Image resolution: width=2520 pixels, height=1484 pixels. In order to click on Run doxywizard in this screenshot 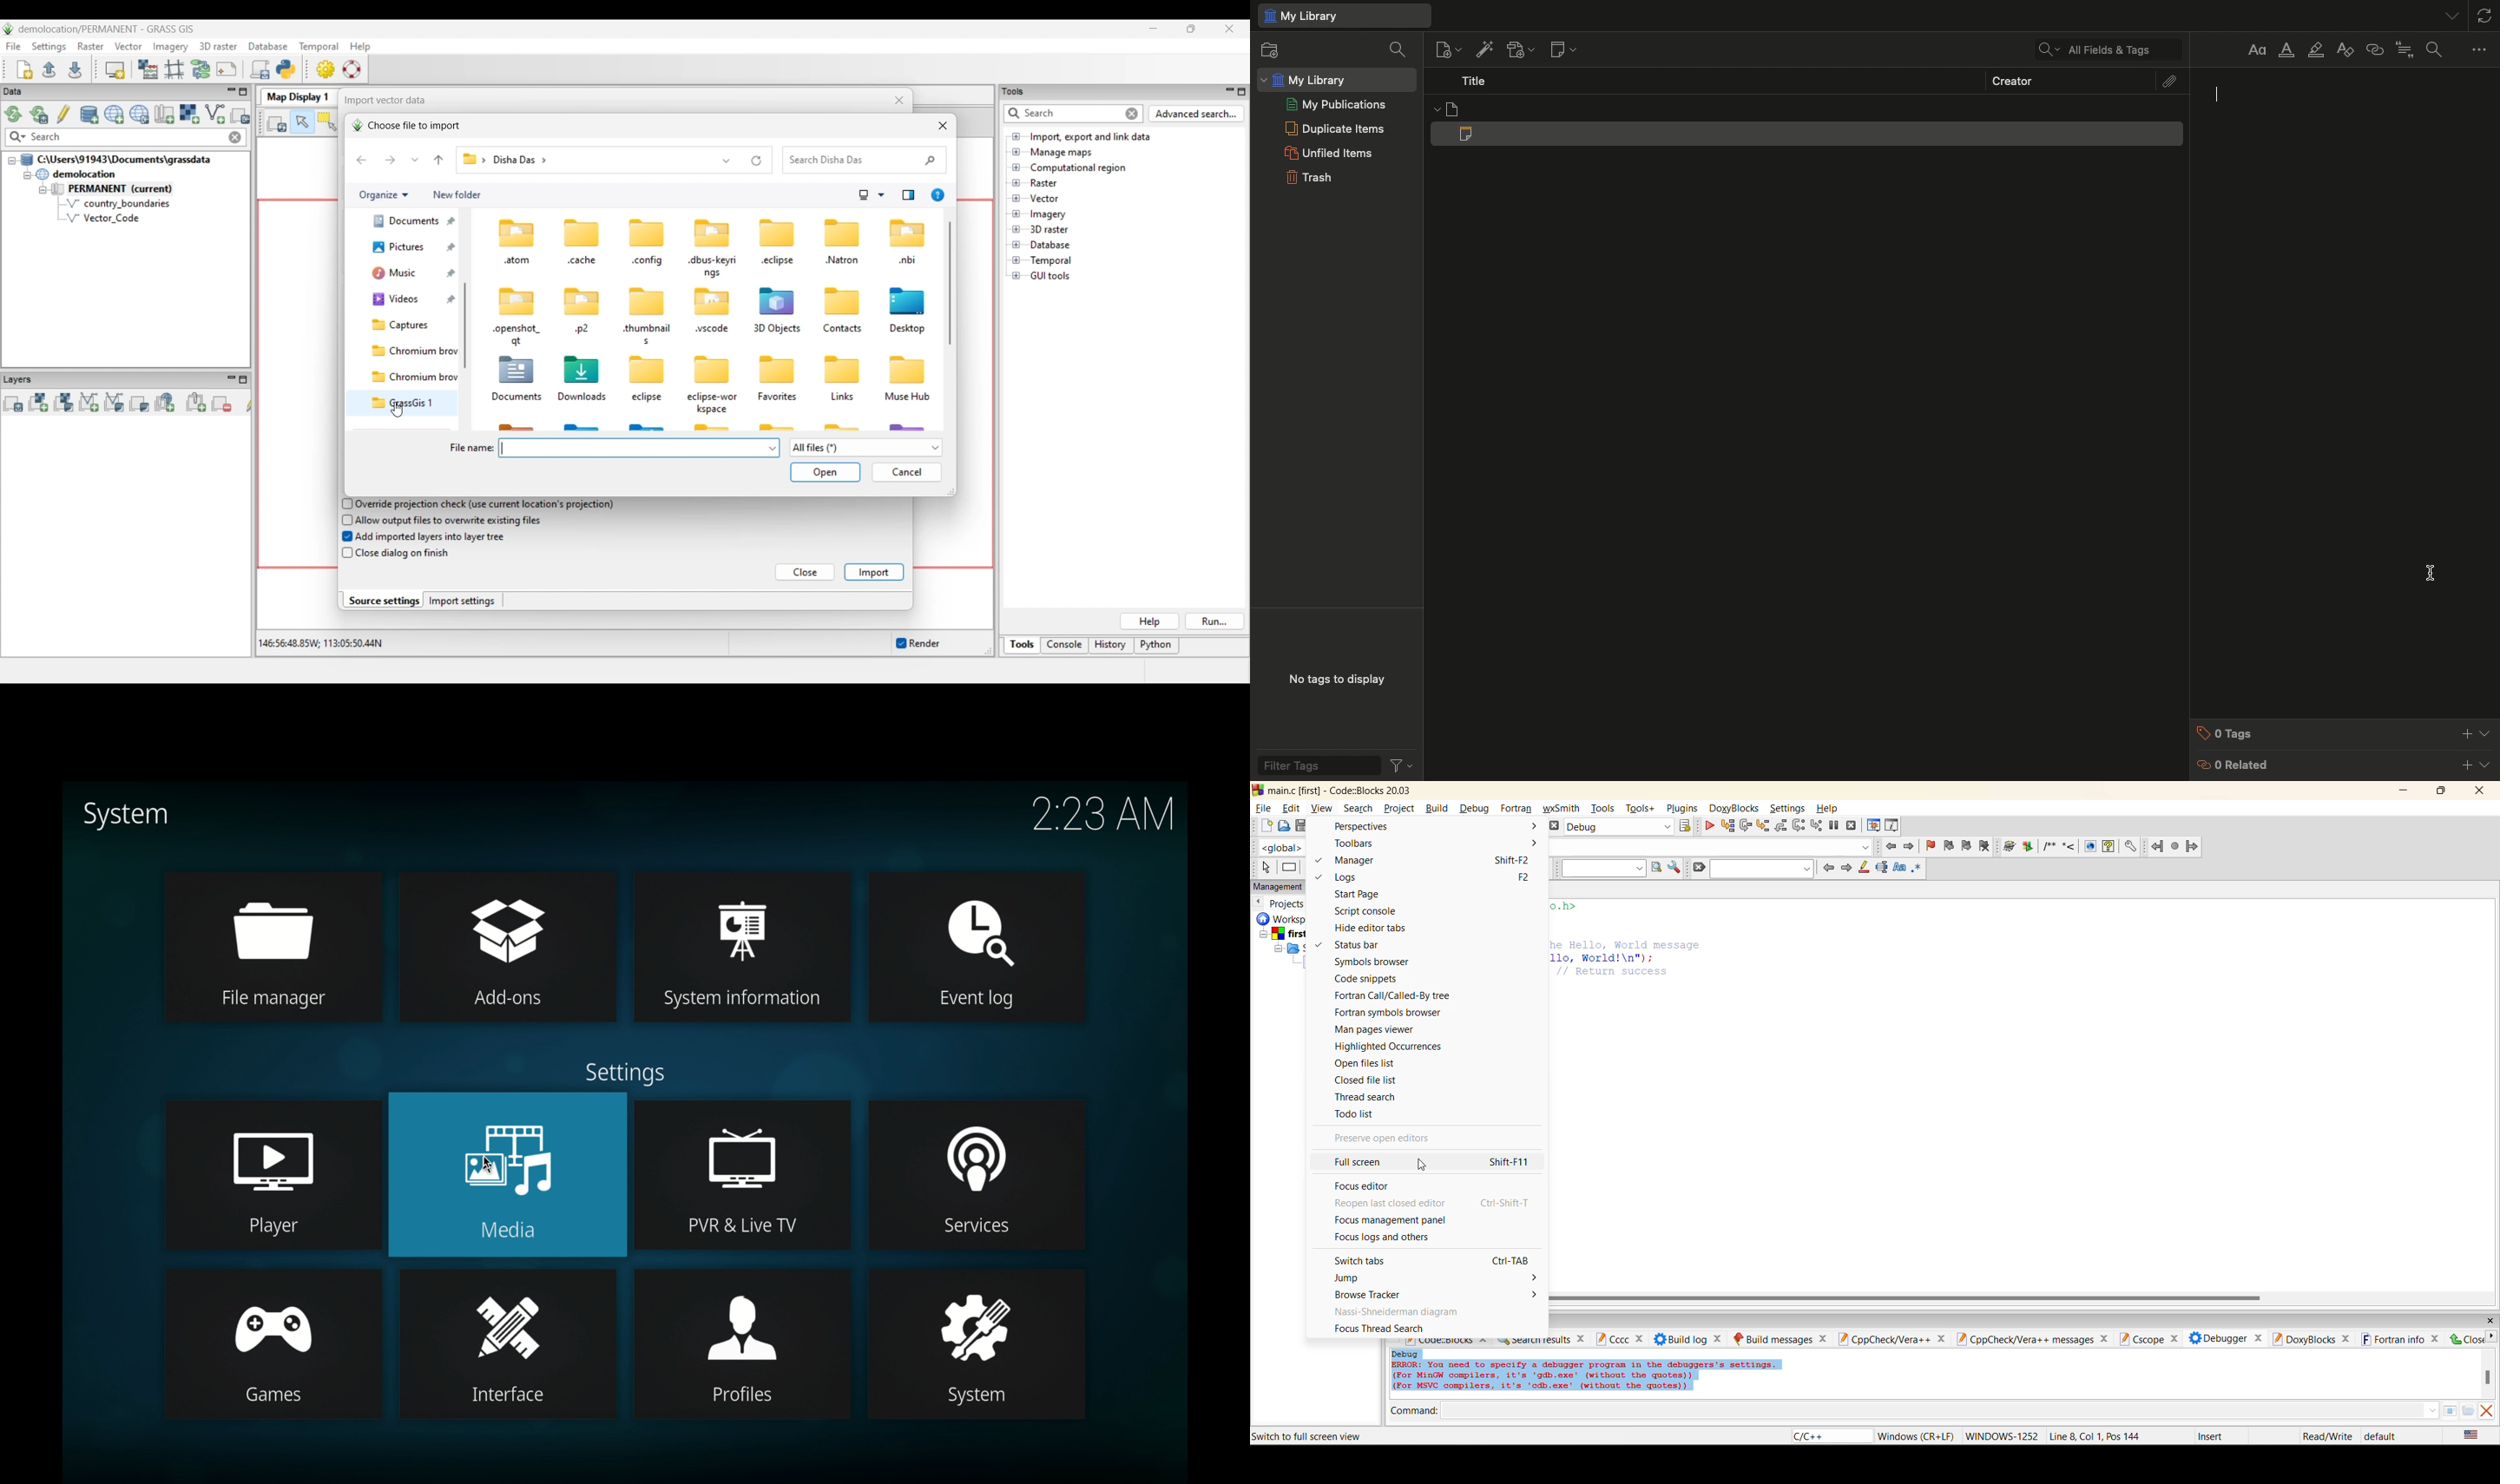, I will do `click(2008, 847)`.